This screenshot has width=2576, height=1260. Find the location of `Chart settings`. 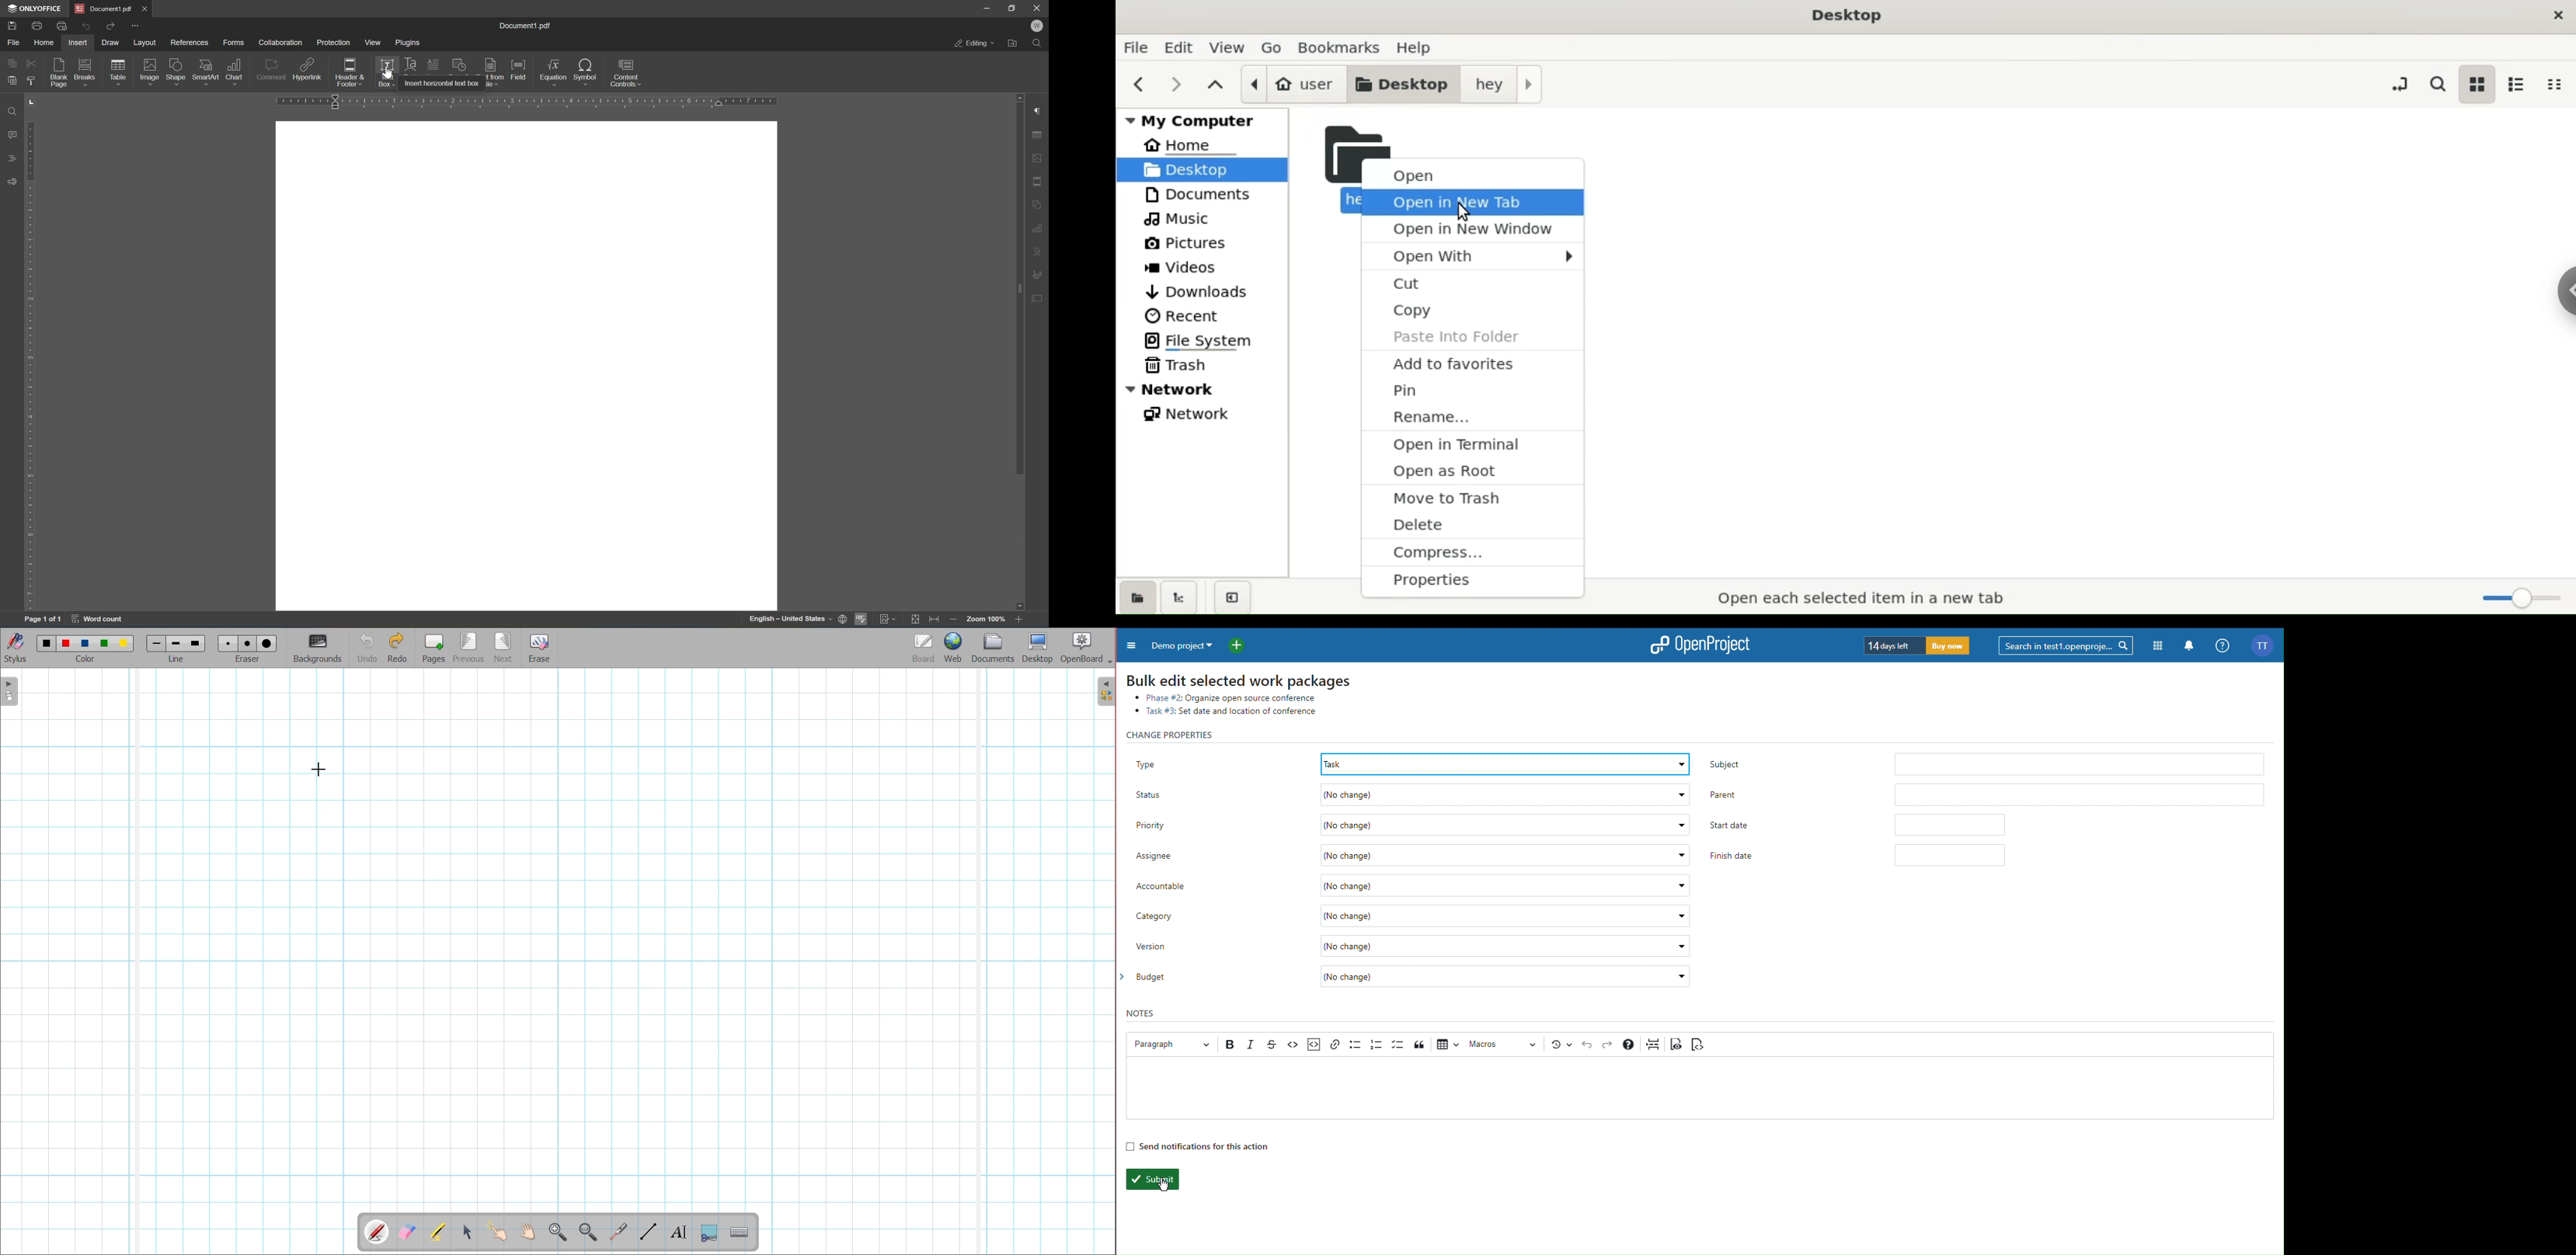

Chart settings is located at coordinates (1038, 227).